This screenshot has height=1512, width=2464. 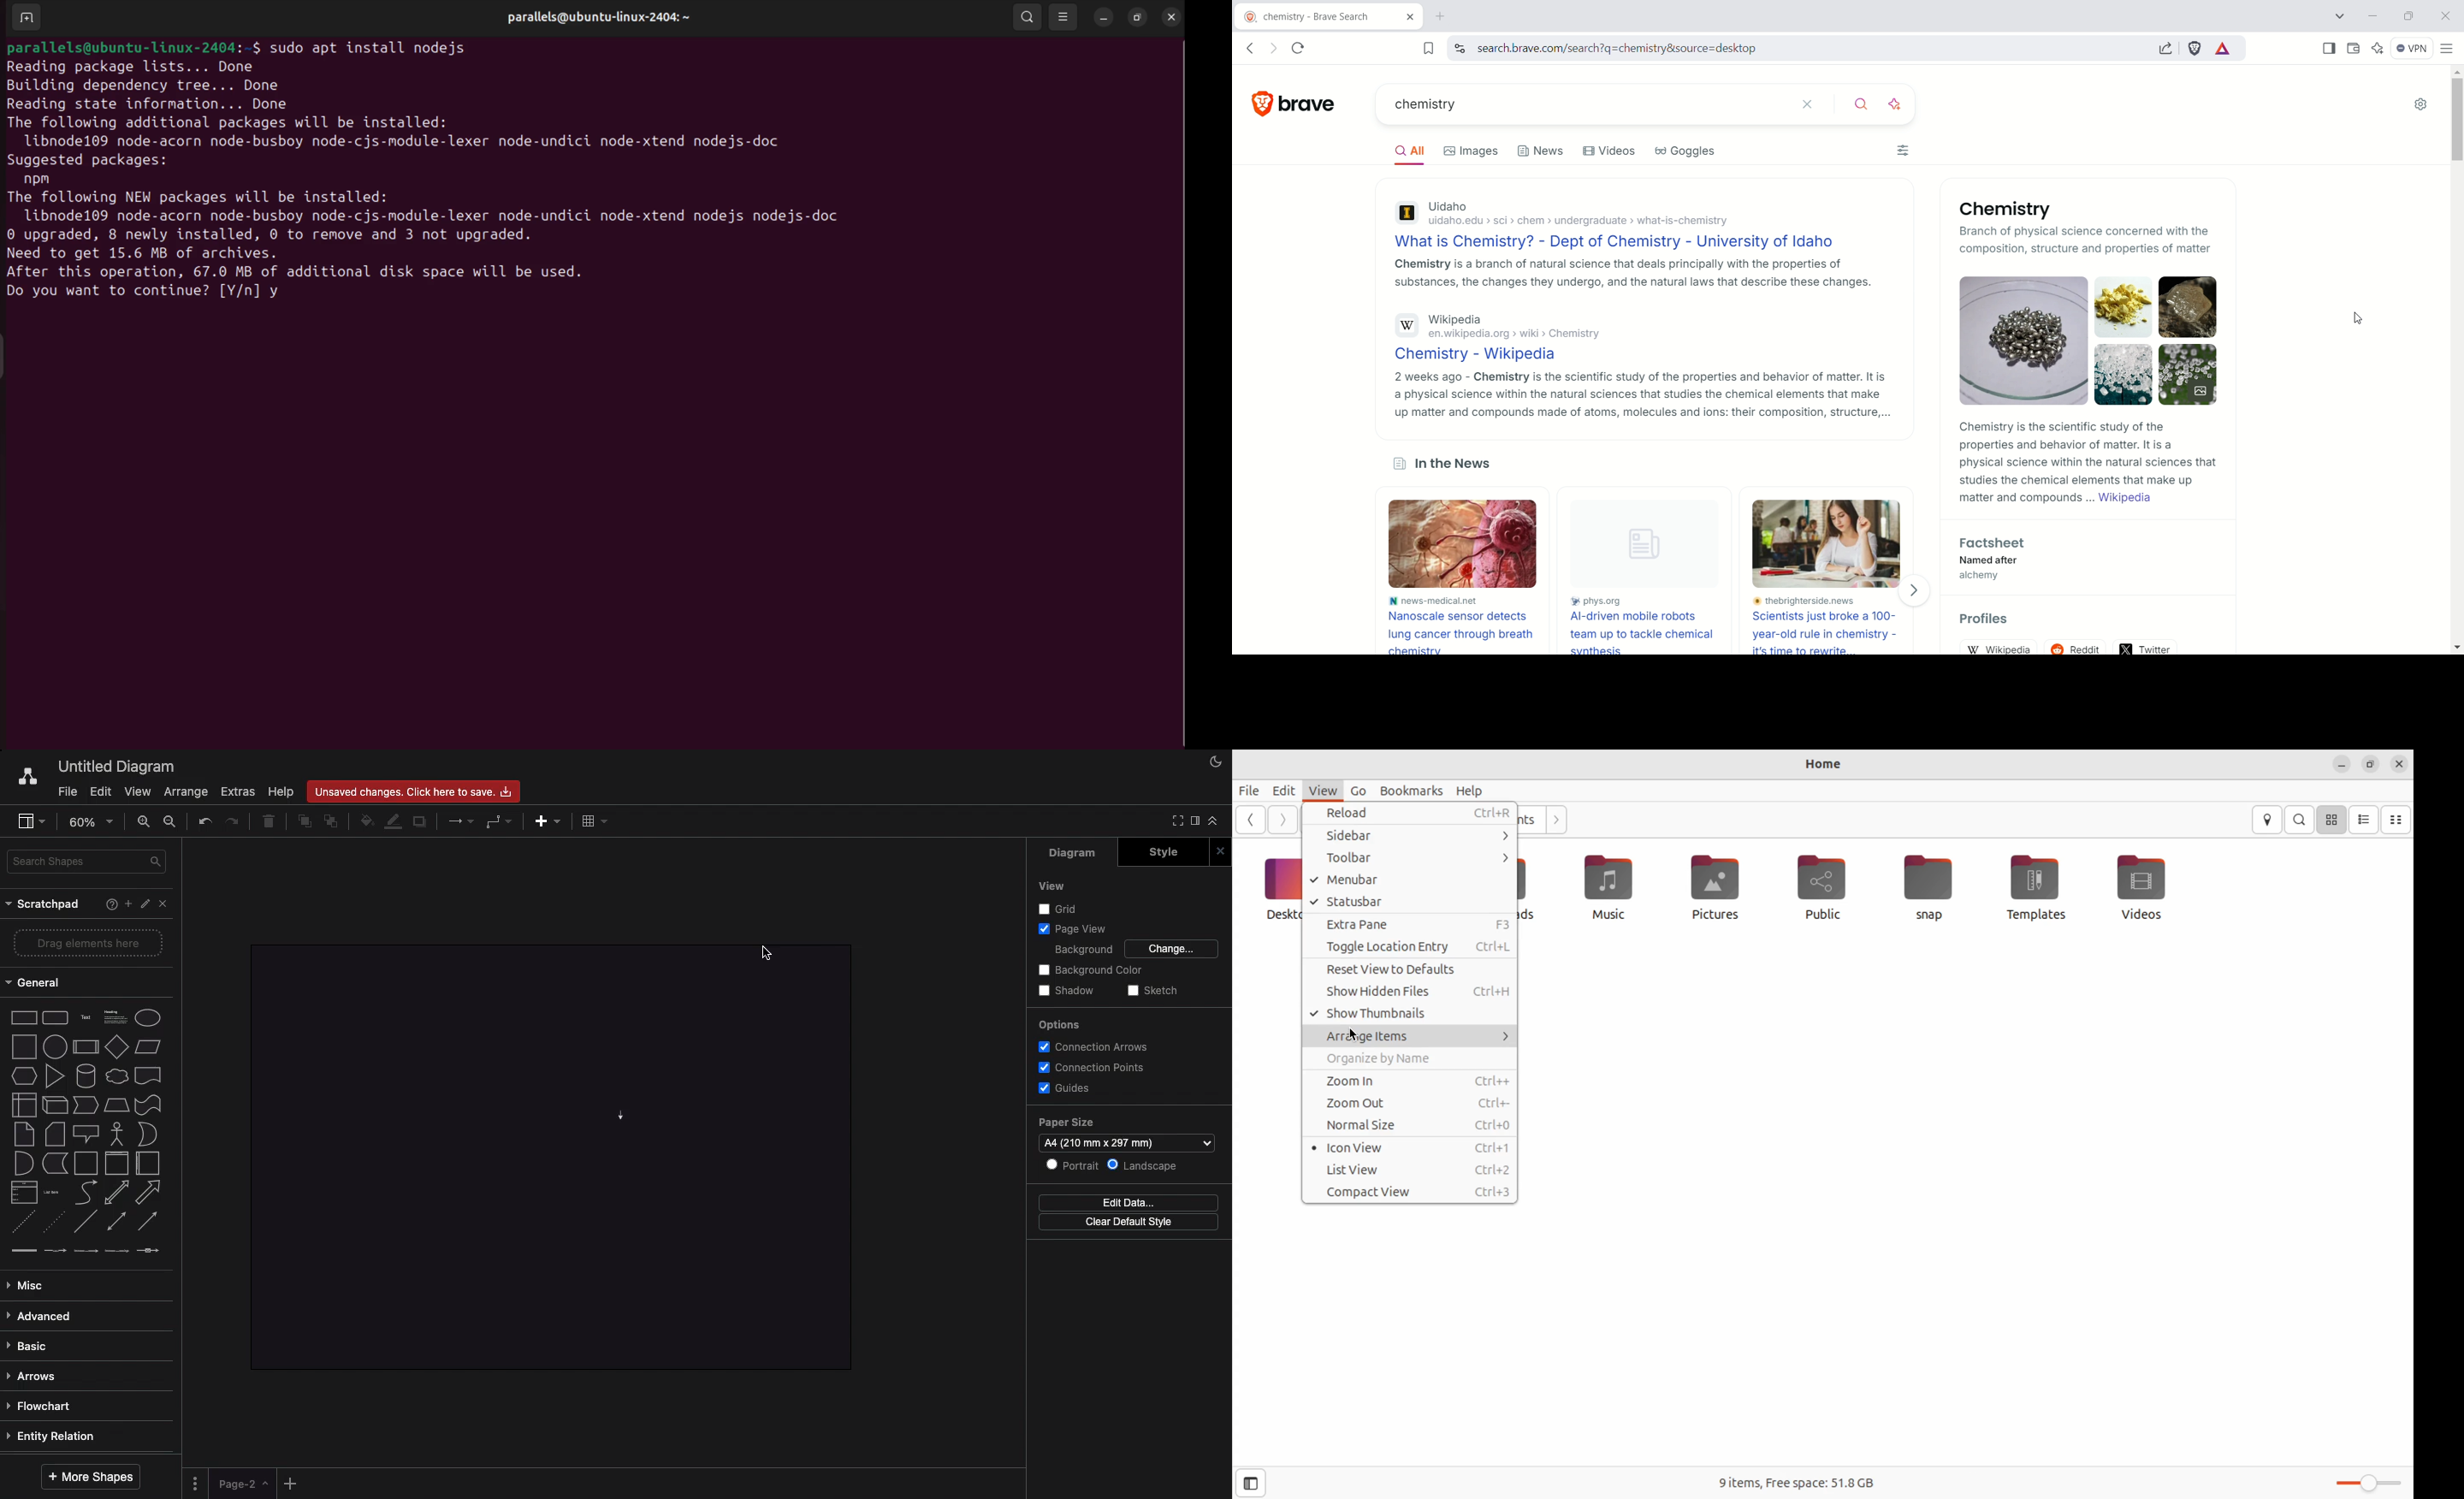 What do you see at coordinates (1058, 1027) in the screenshot?
I see `Options` at bounding box center [1058, 1027].